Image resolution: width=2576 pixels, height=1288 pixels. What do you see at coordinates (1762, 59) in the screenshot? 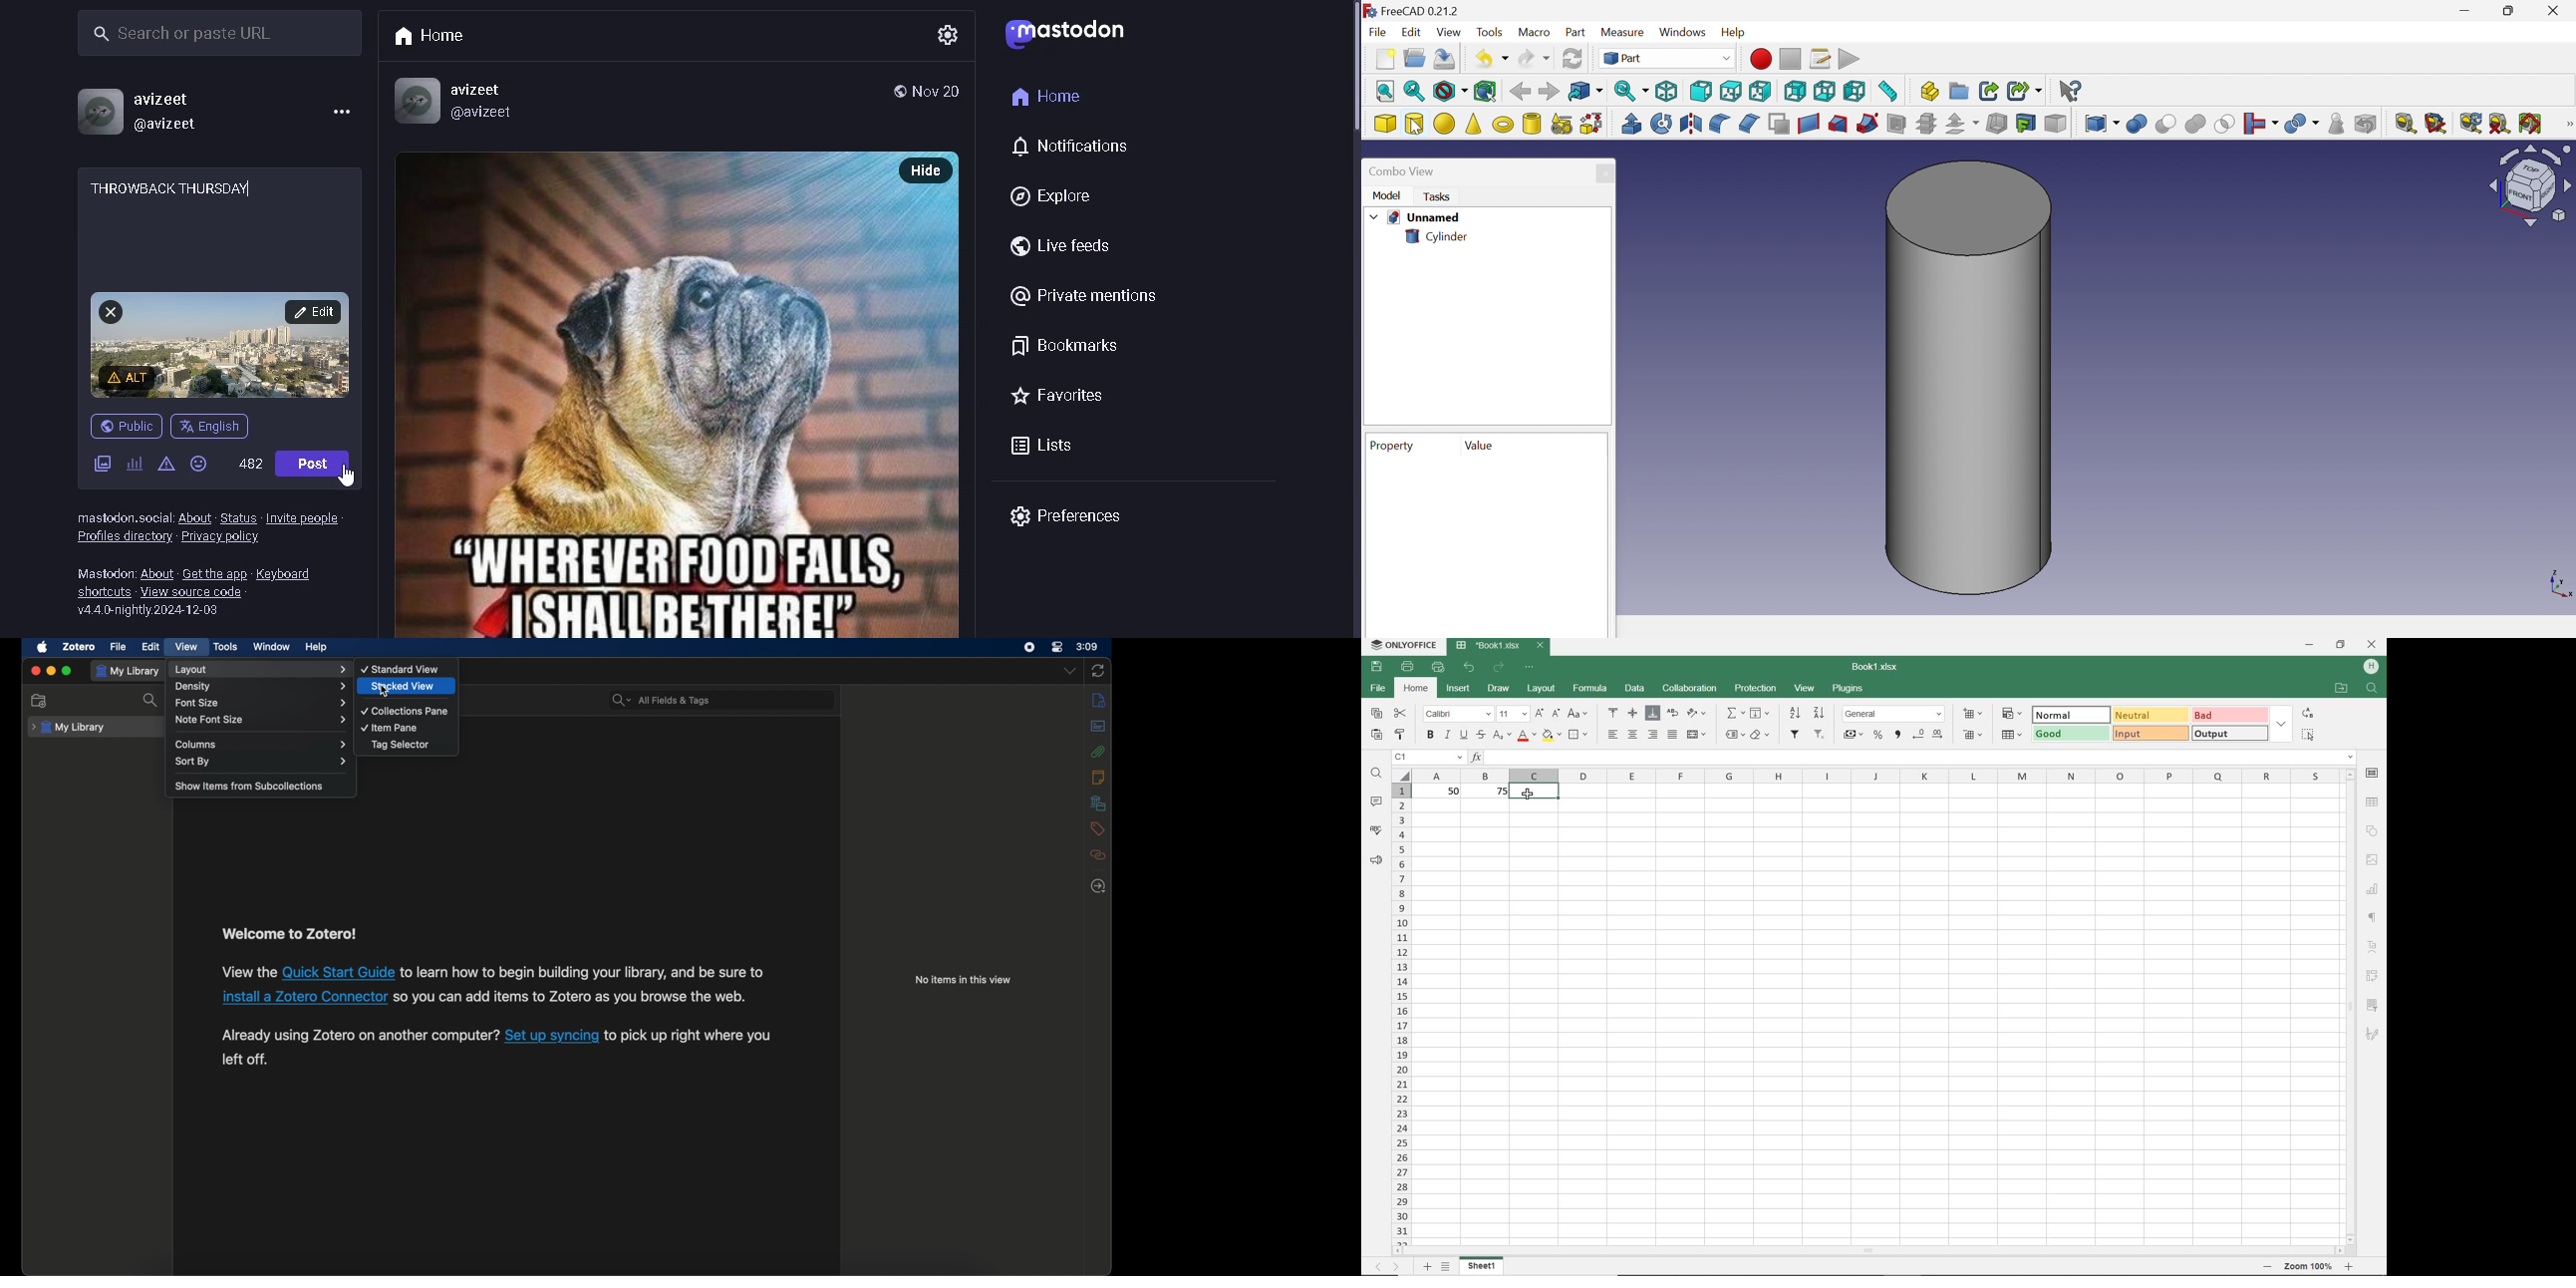
I see `Macro recording` at bounding box center [1762, 59].